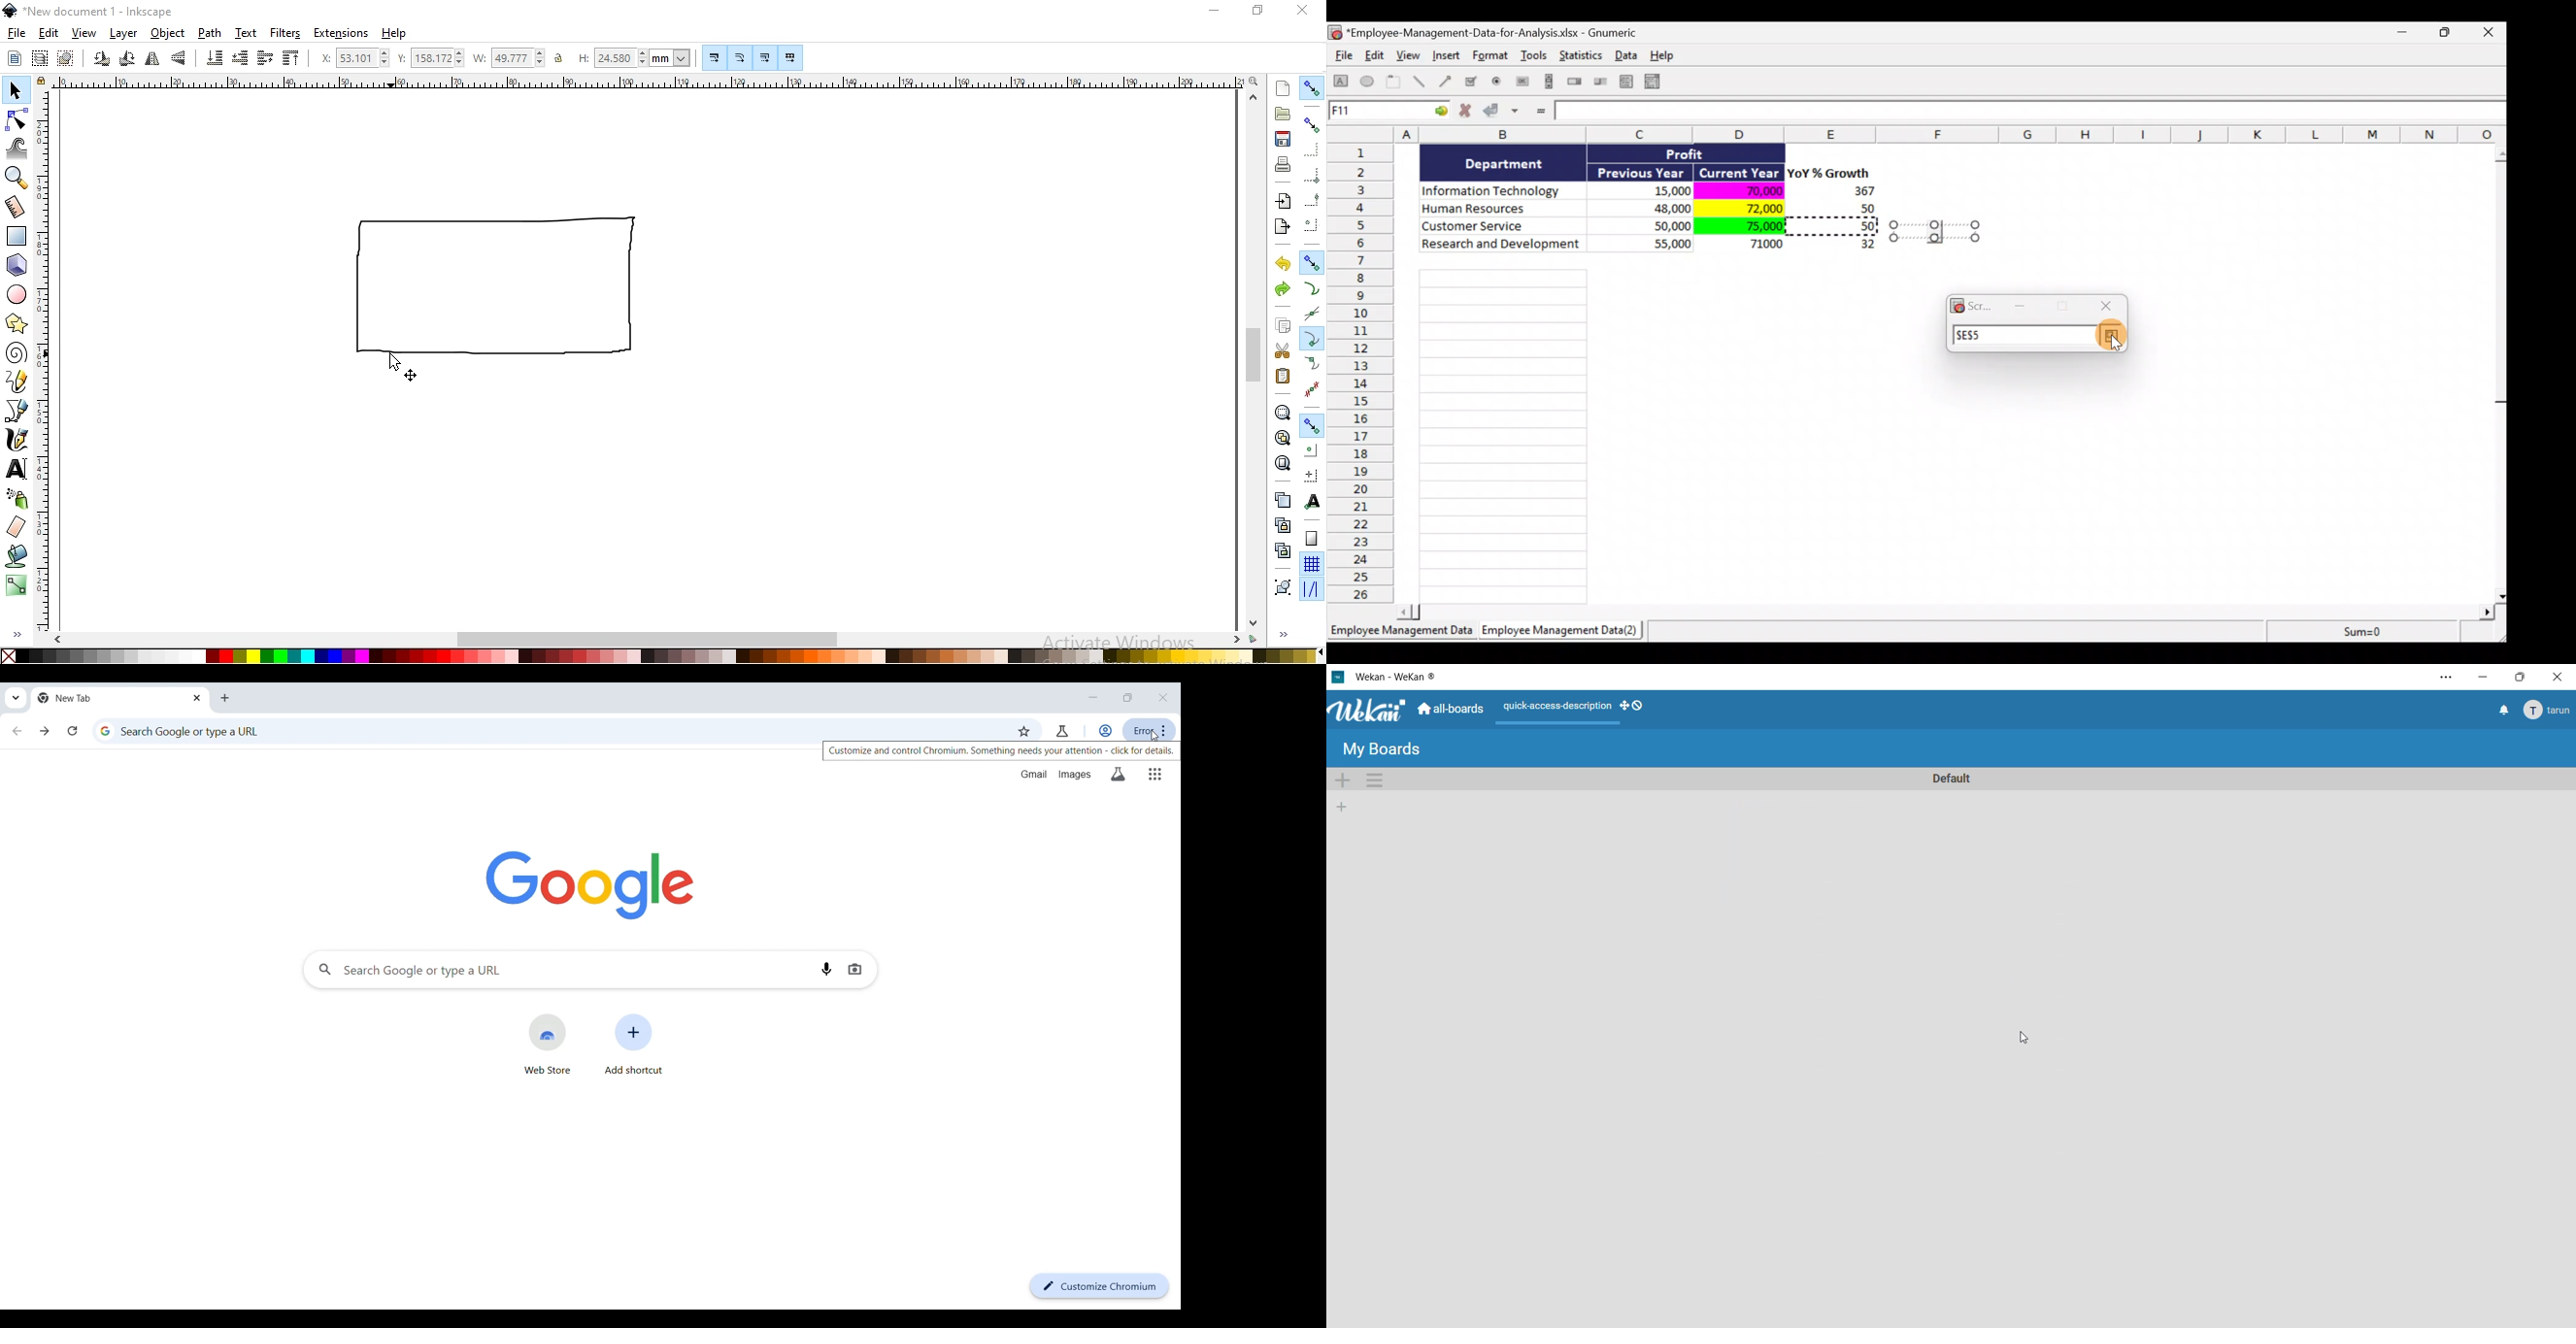  What do you see at coordinates (1282, 352) in the screenshot?
I see `cut` at bounding box center [1282, 352].